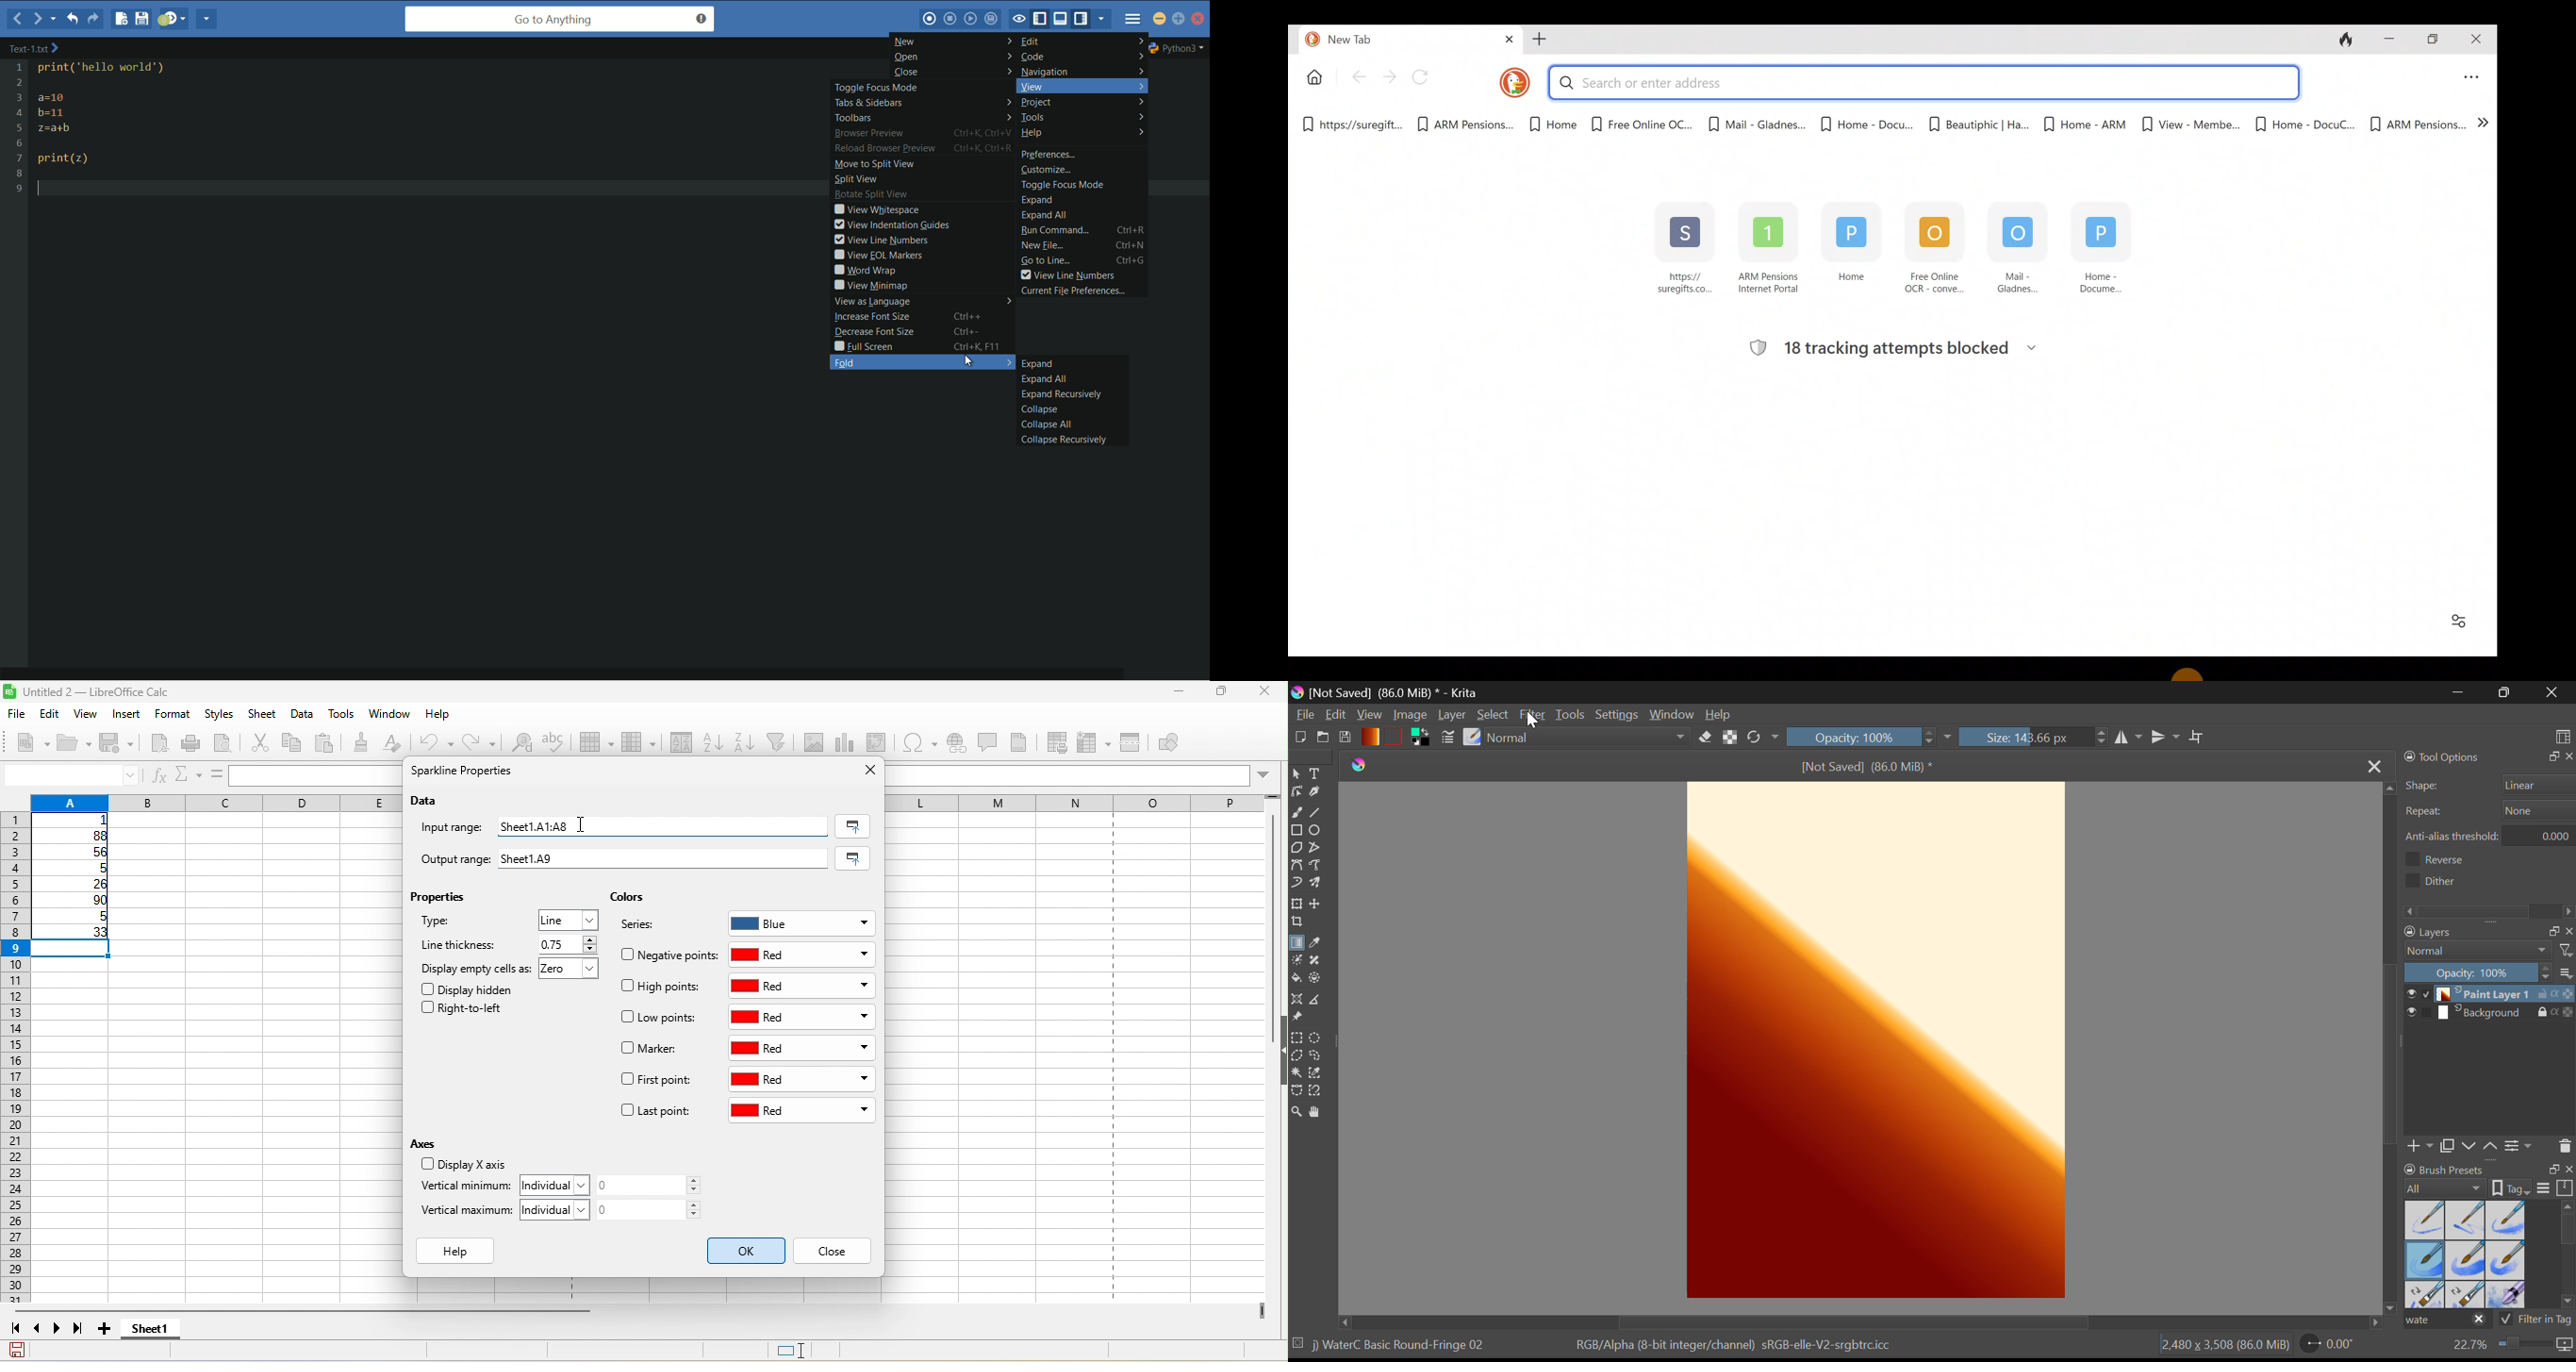 The width and height of the screenshot is (2576, 1372). I want to click on chart, so click(848, 742).